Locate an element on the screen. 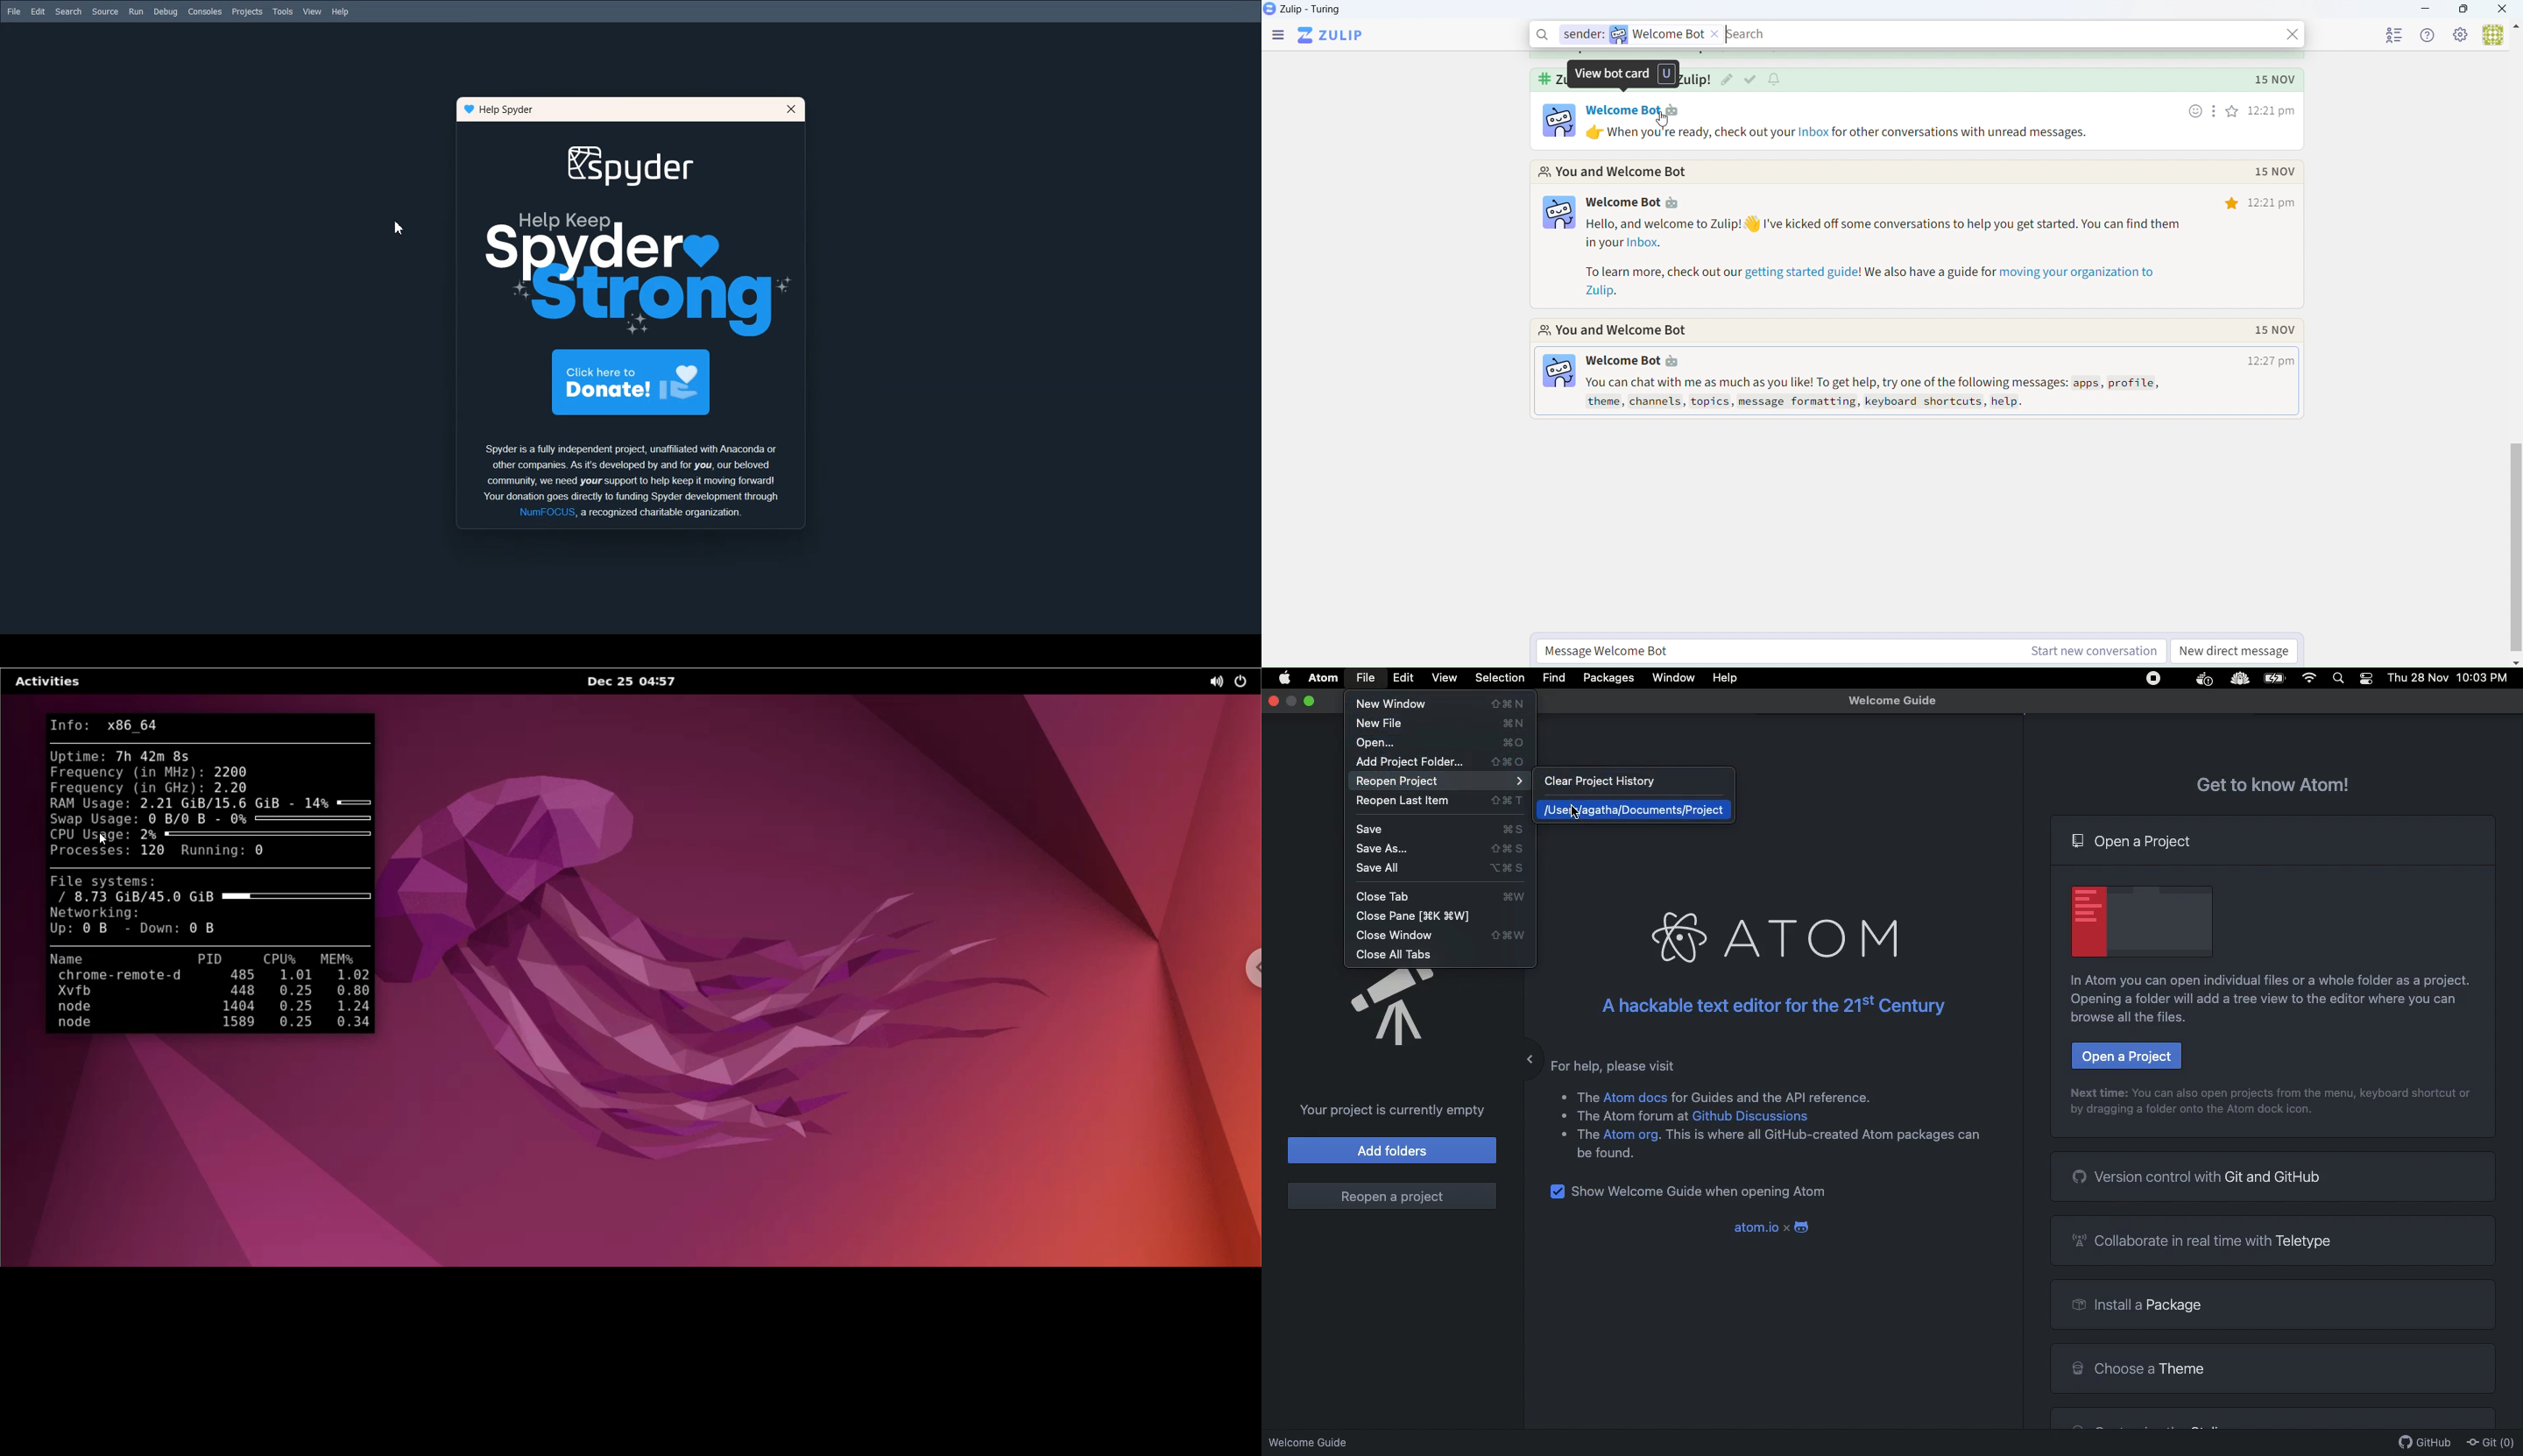 The height and width of the screenshot is (1456, 2548). Your project is currently empty is located at coordinates (1388, 1110).